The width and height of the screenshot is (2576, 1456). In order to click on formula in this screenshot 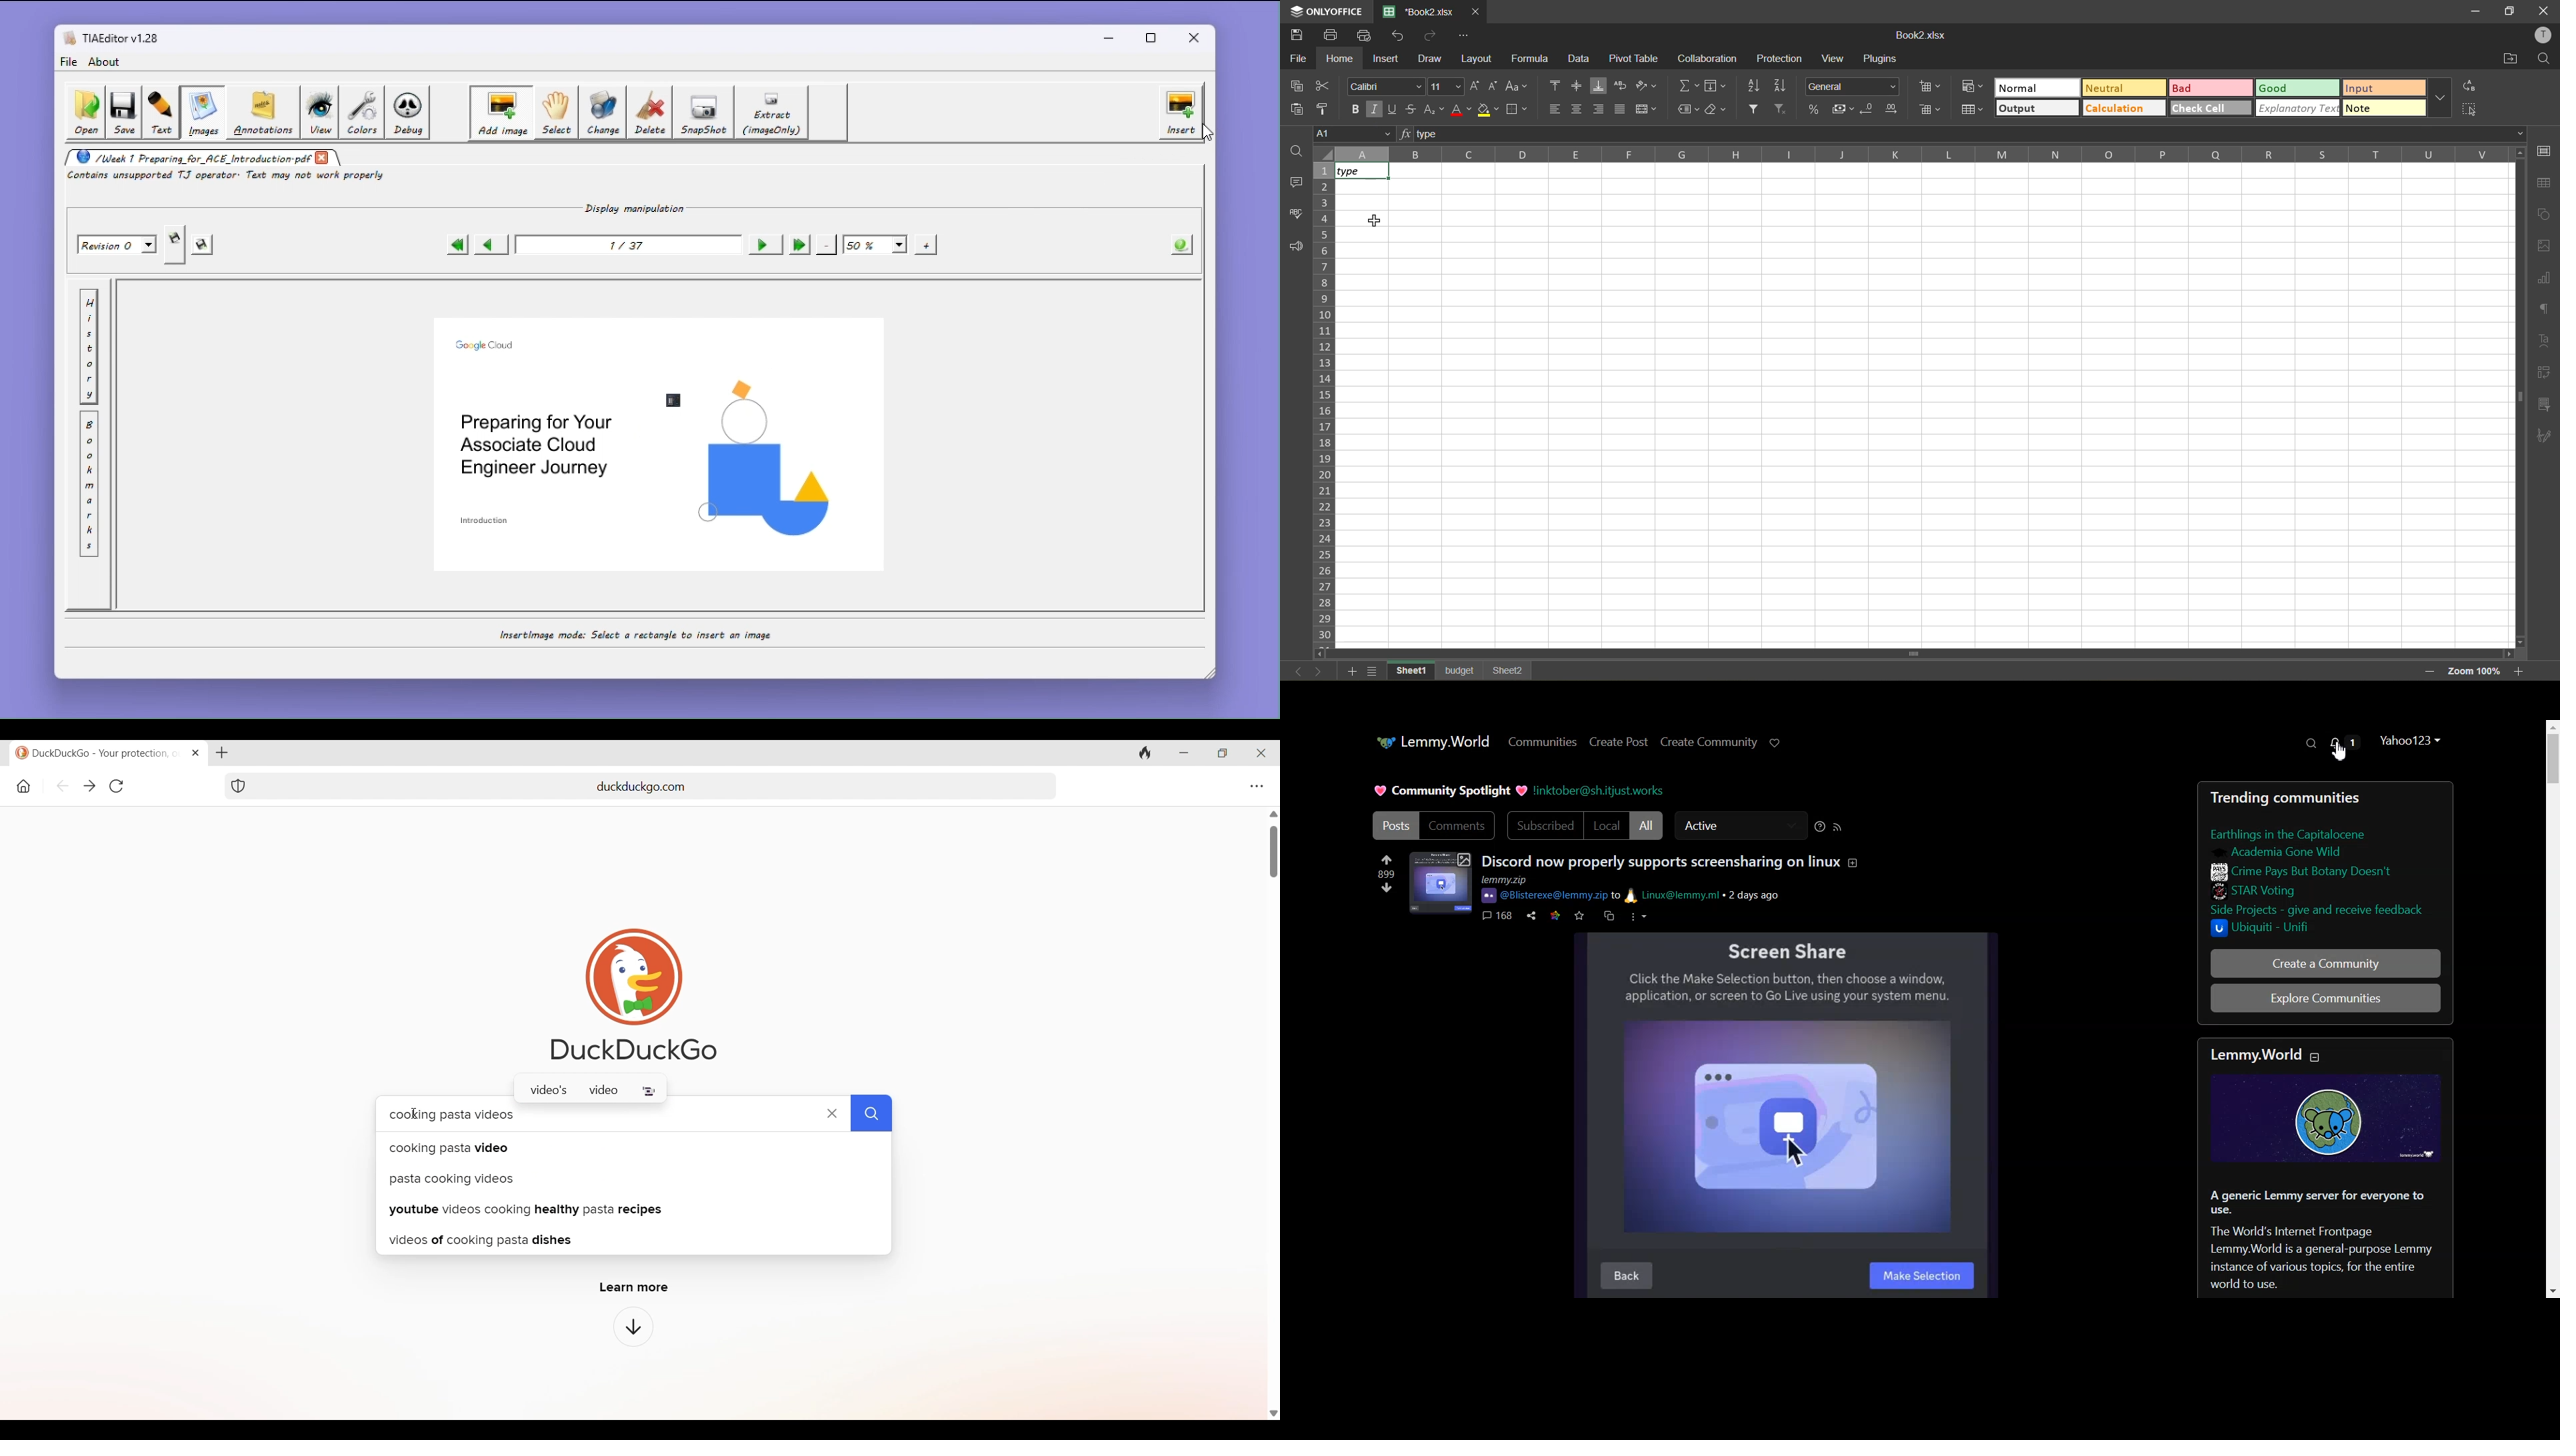, I will do `click(1533, 61)`.